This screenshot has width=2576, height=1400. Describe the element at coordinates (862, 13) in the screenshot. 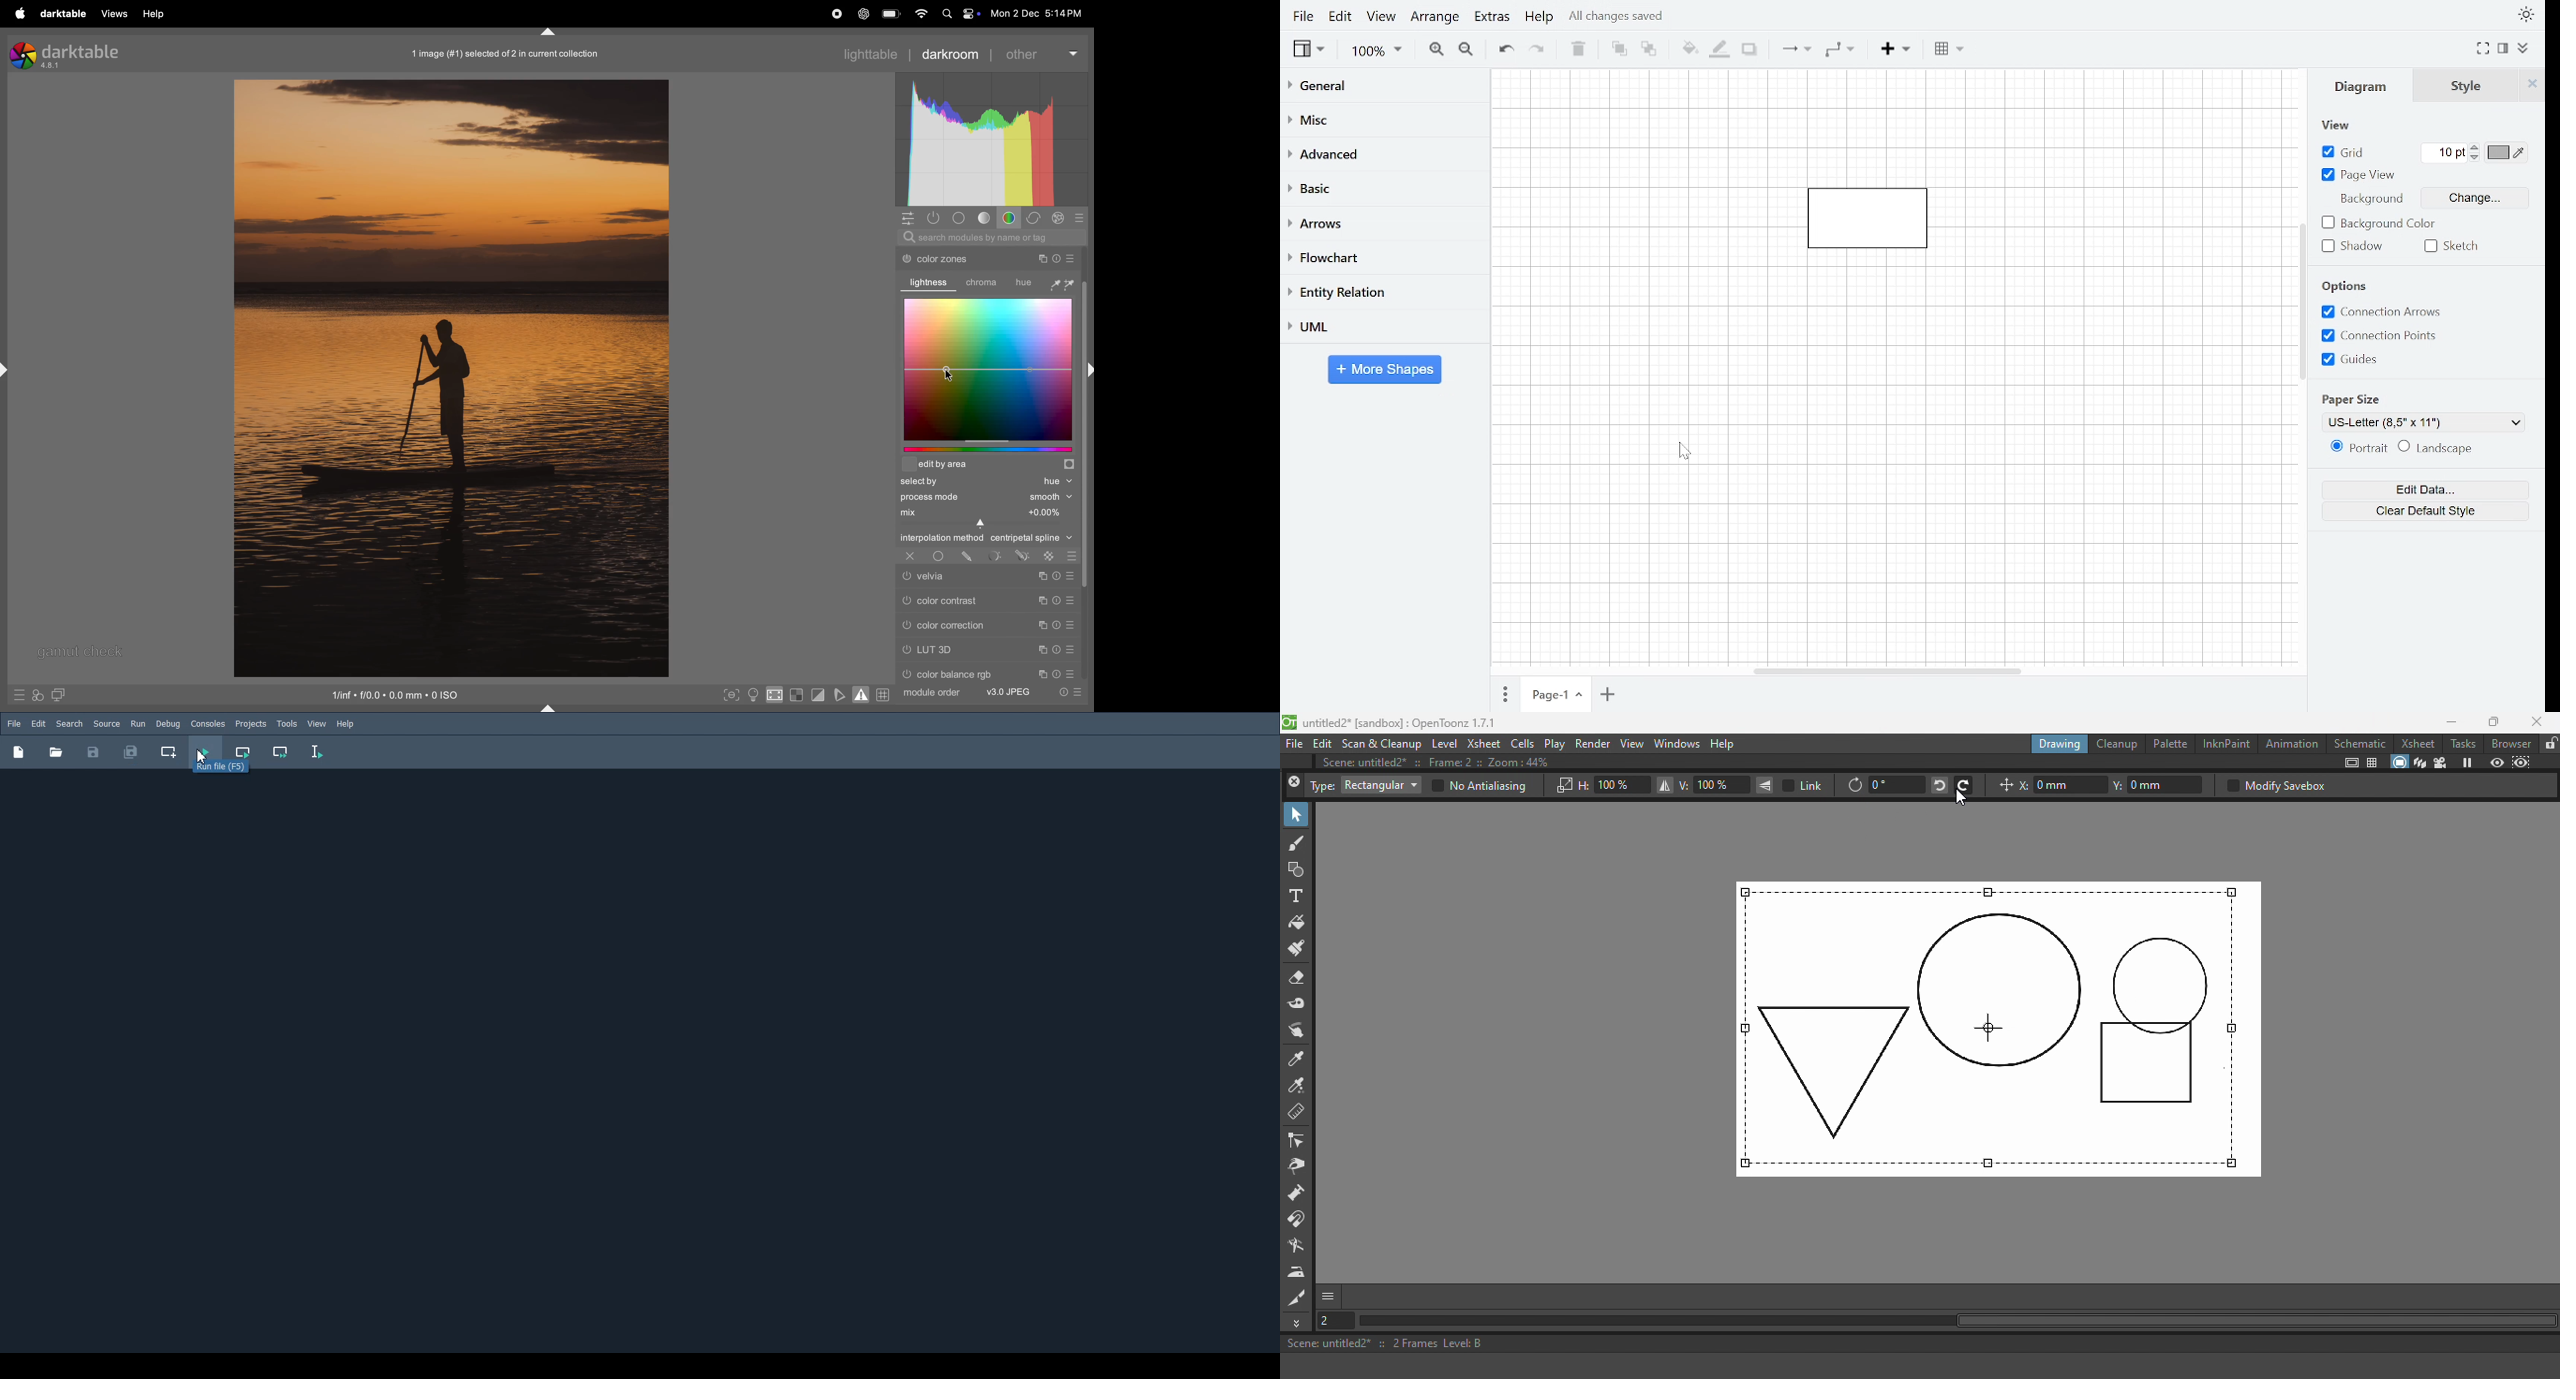

I see `cahtgpt` at that location.